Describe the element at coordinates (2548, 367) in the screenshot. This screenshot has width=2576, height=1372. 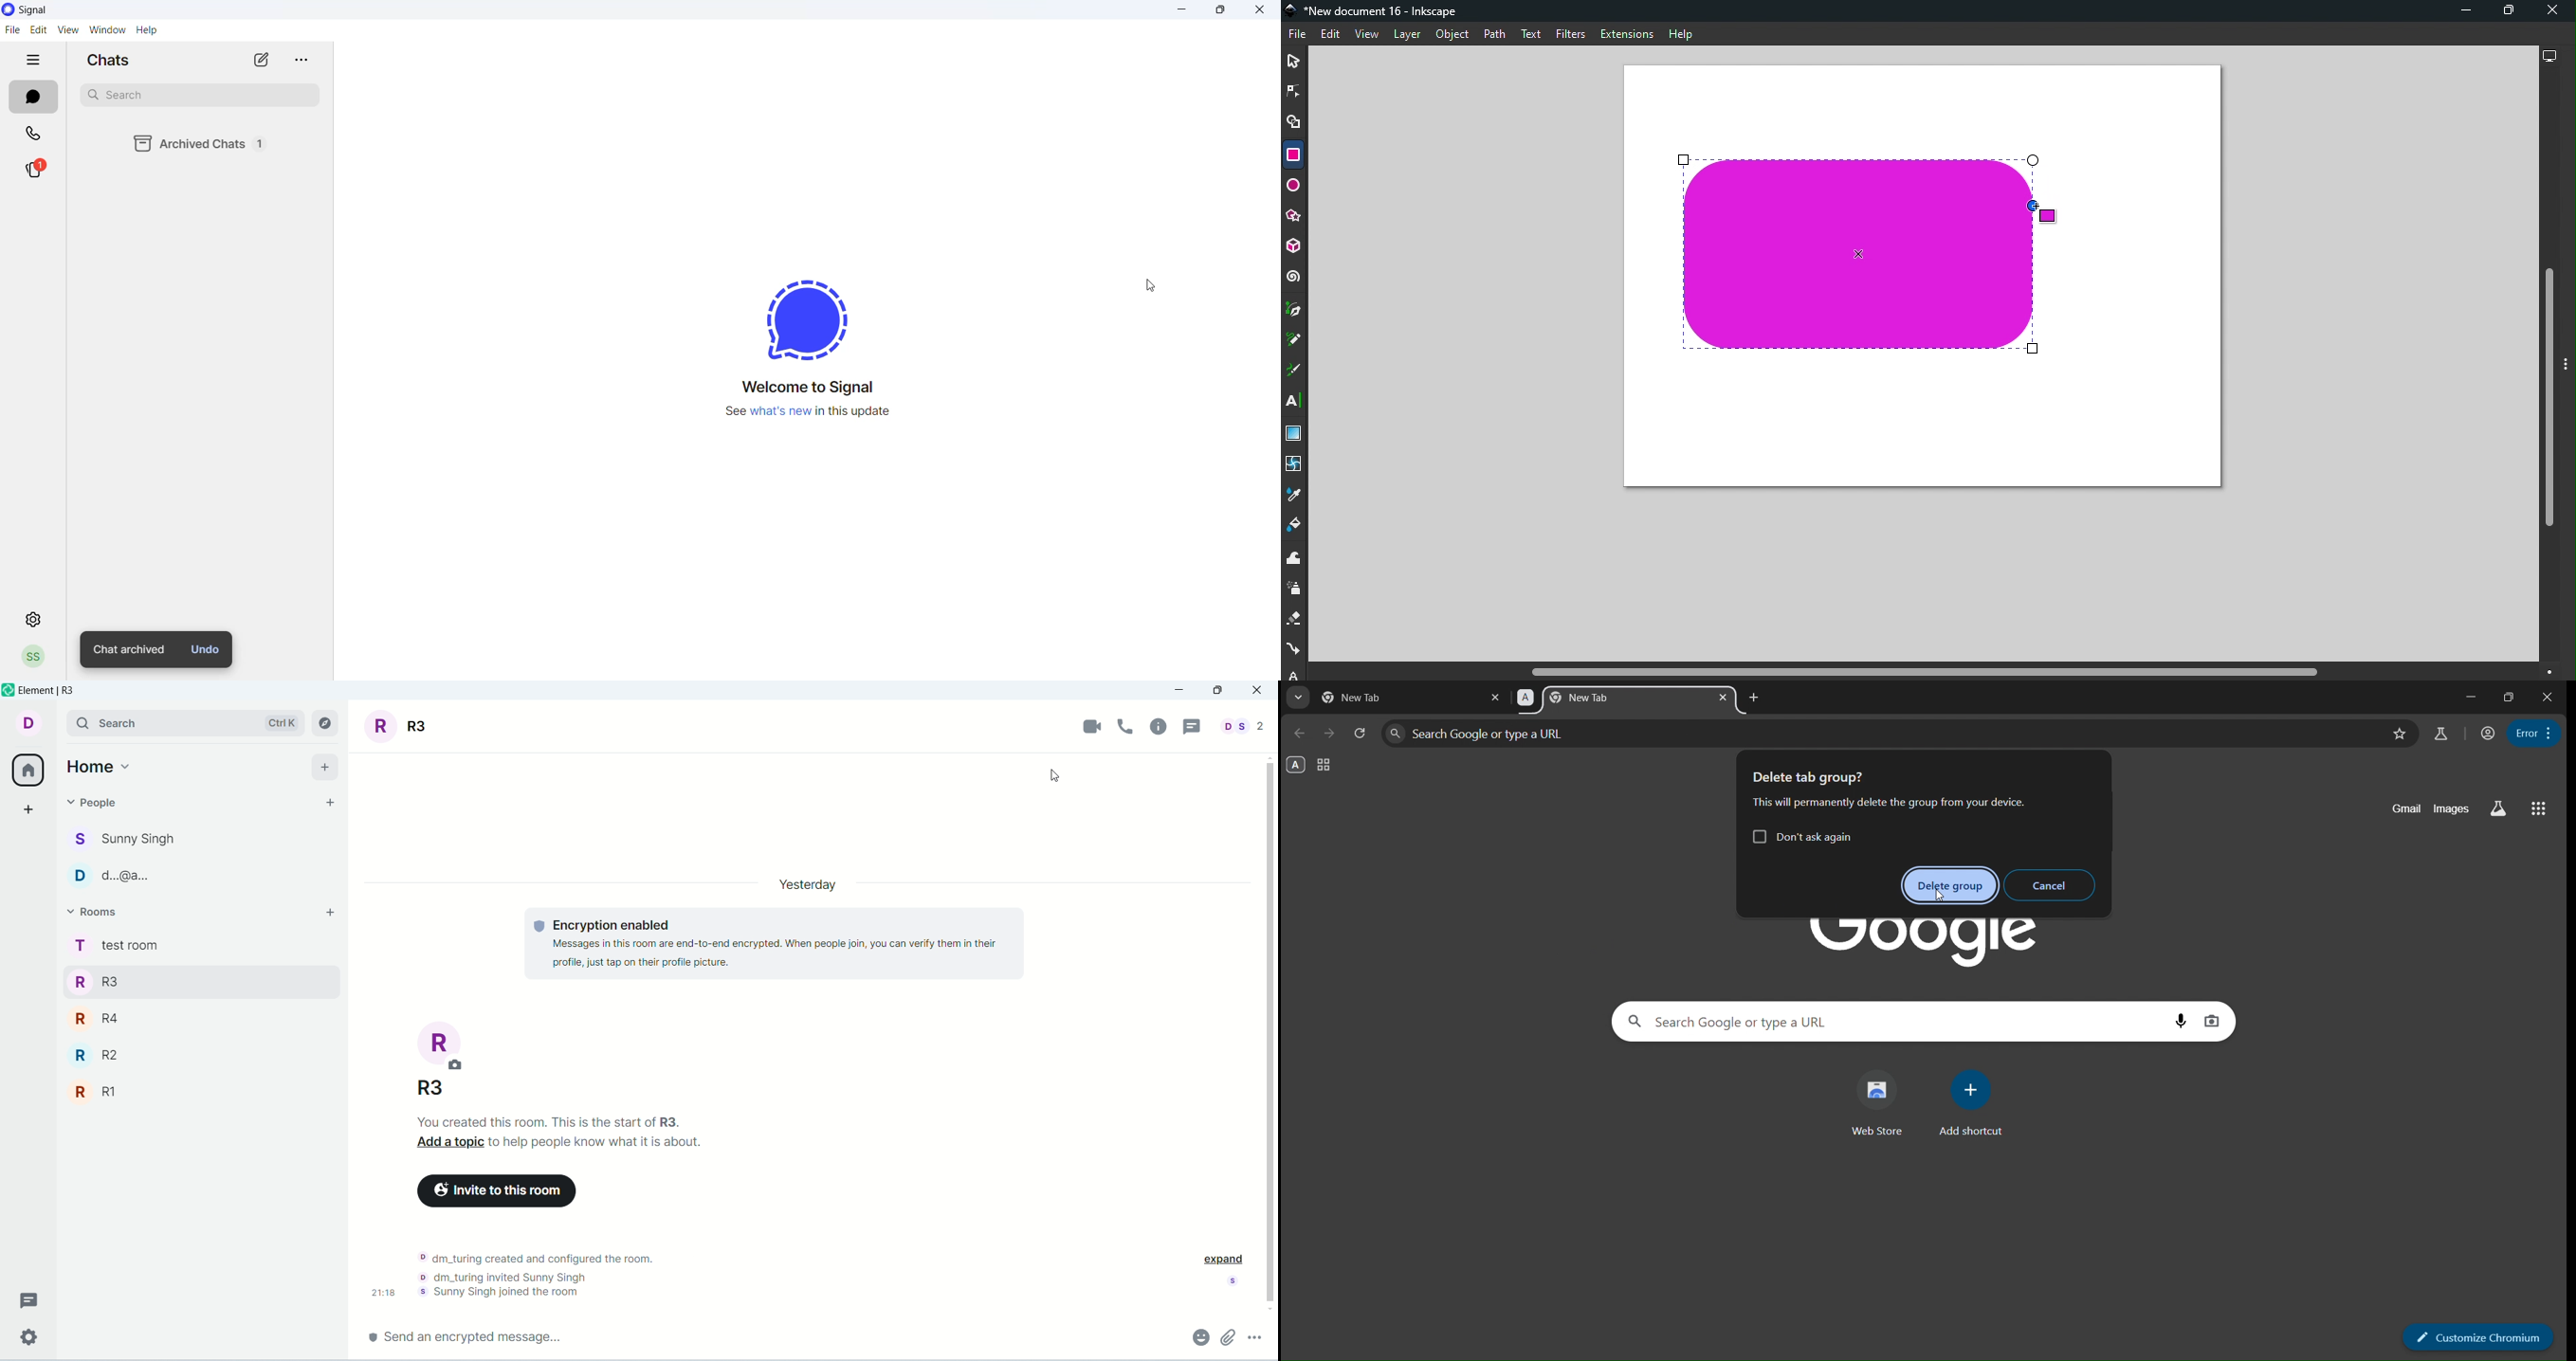
I see `Vertical scroll bar` at that location.